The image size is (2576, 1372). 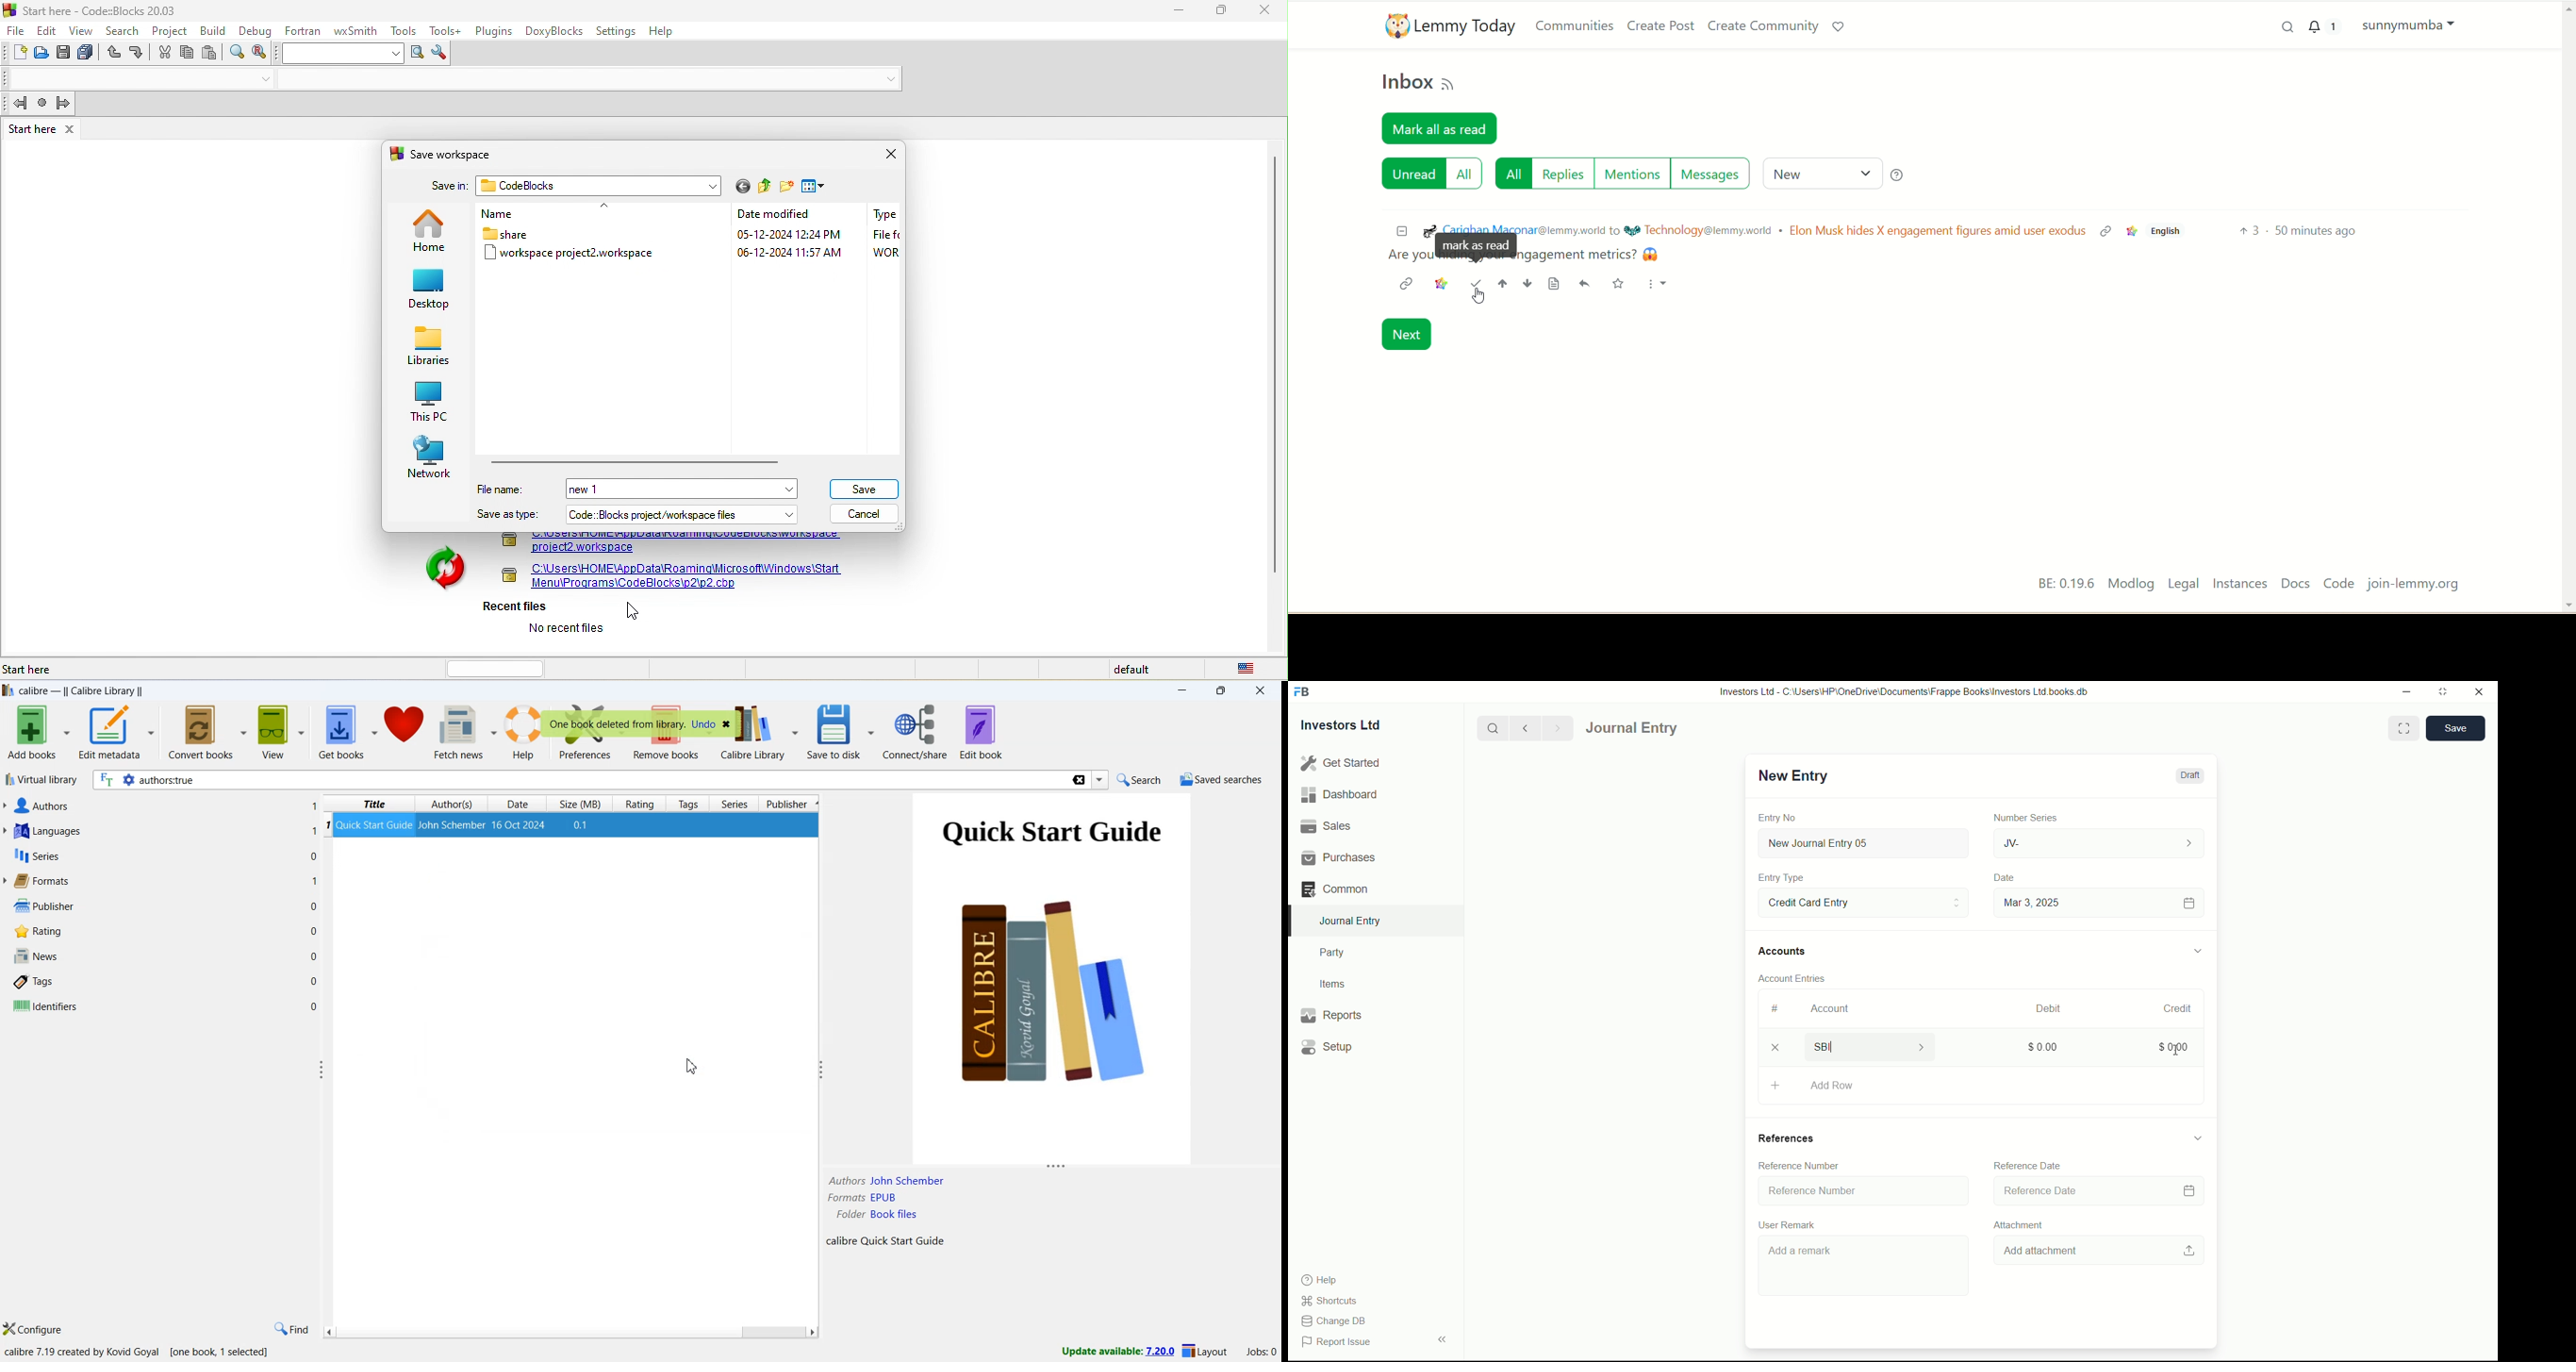 What do you see at coordinates (17, 104) in the screenshot?
I see `jump back` at bounding box center [17, 104].